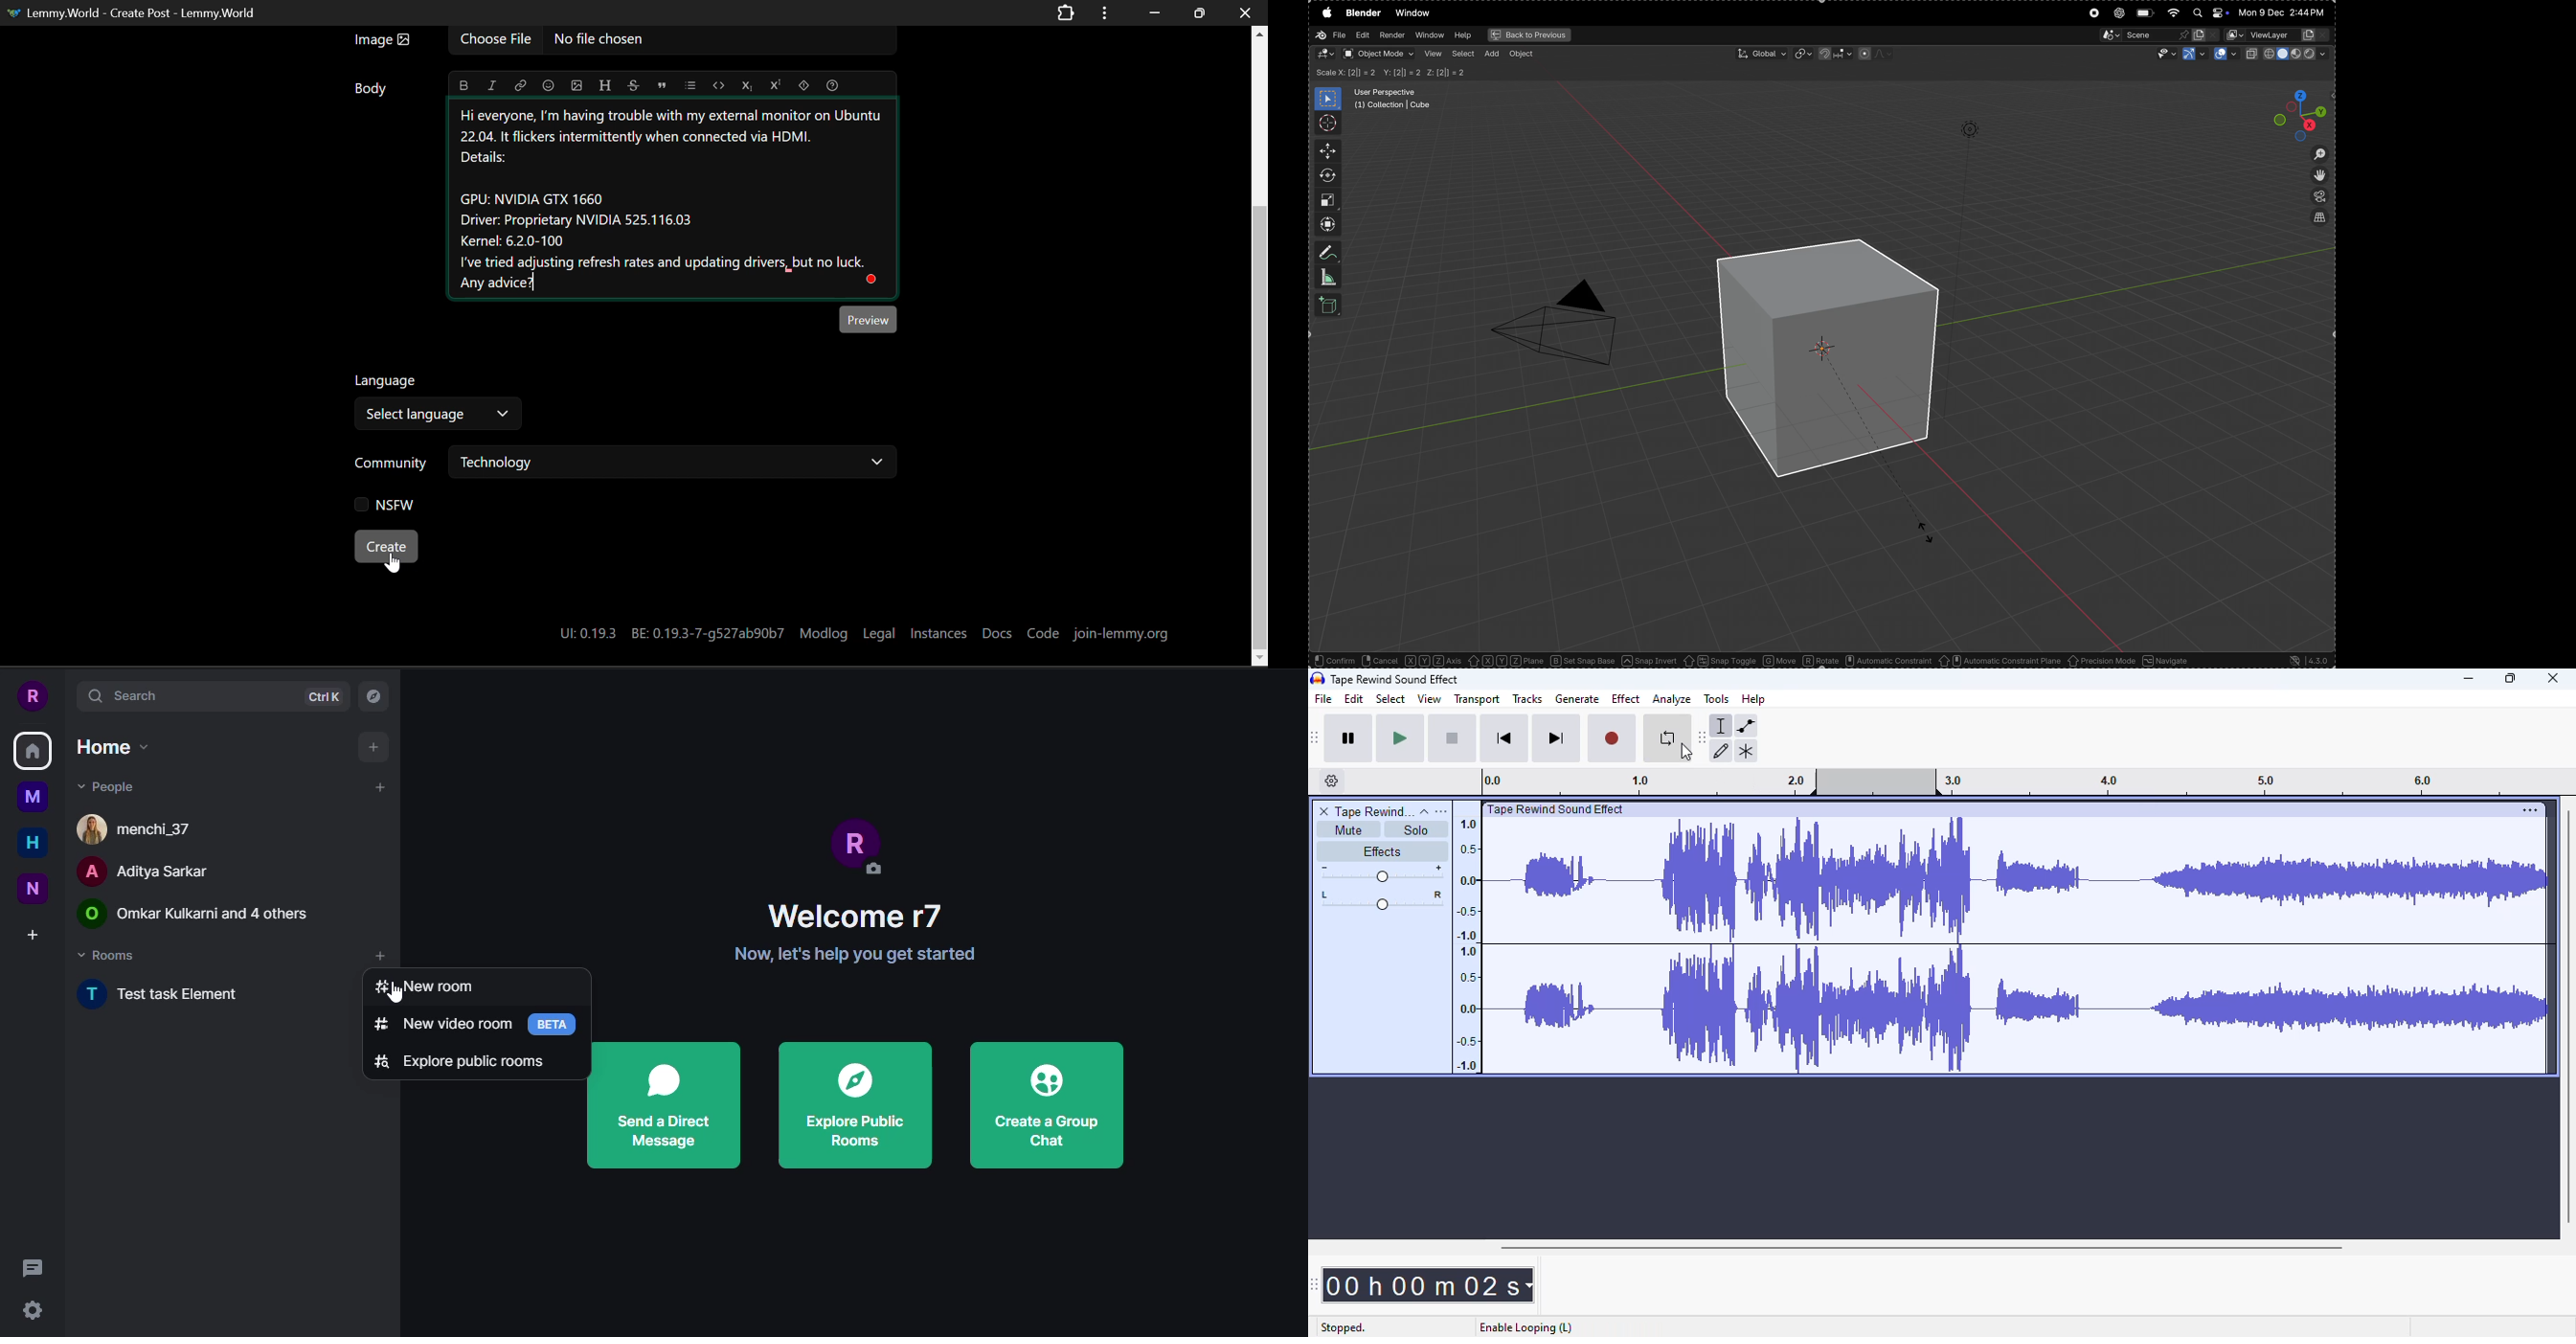 The height and width of the screenshot is (1344, 2576). I want to click on audio track, so click(2017, 945).